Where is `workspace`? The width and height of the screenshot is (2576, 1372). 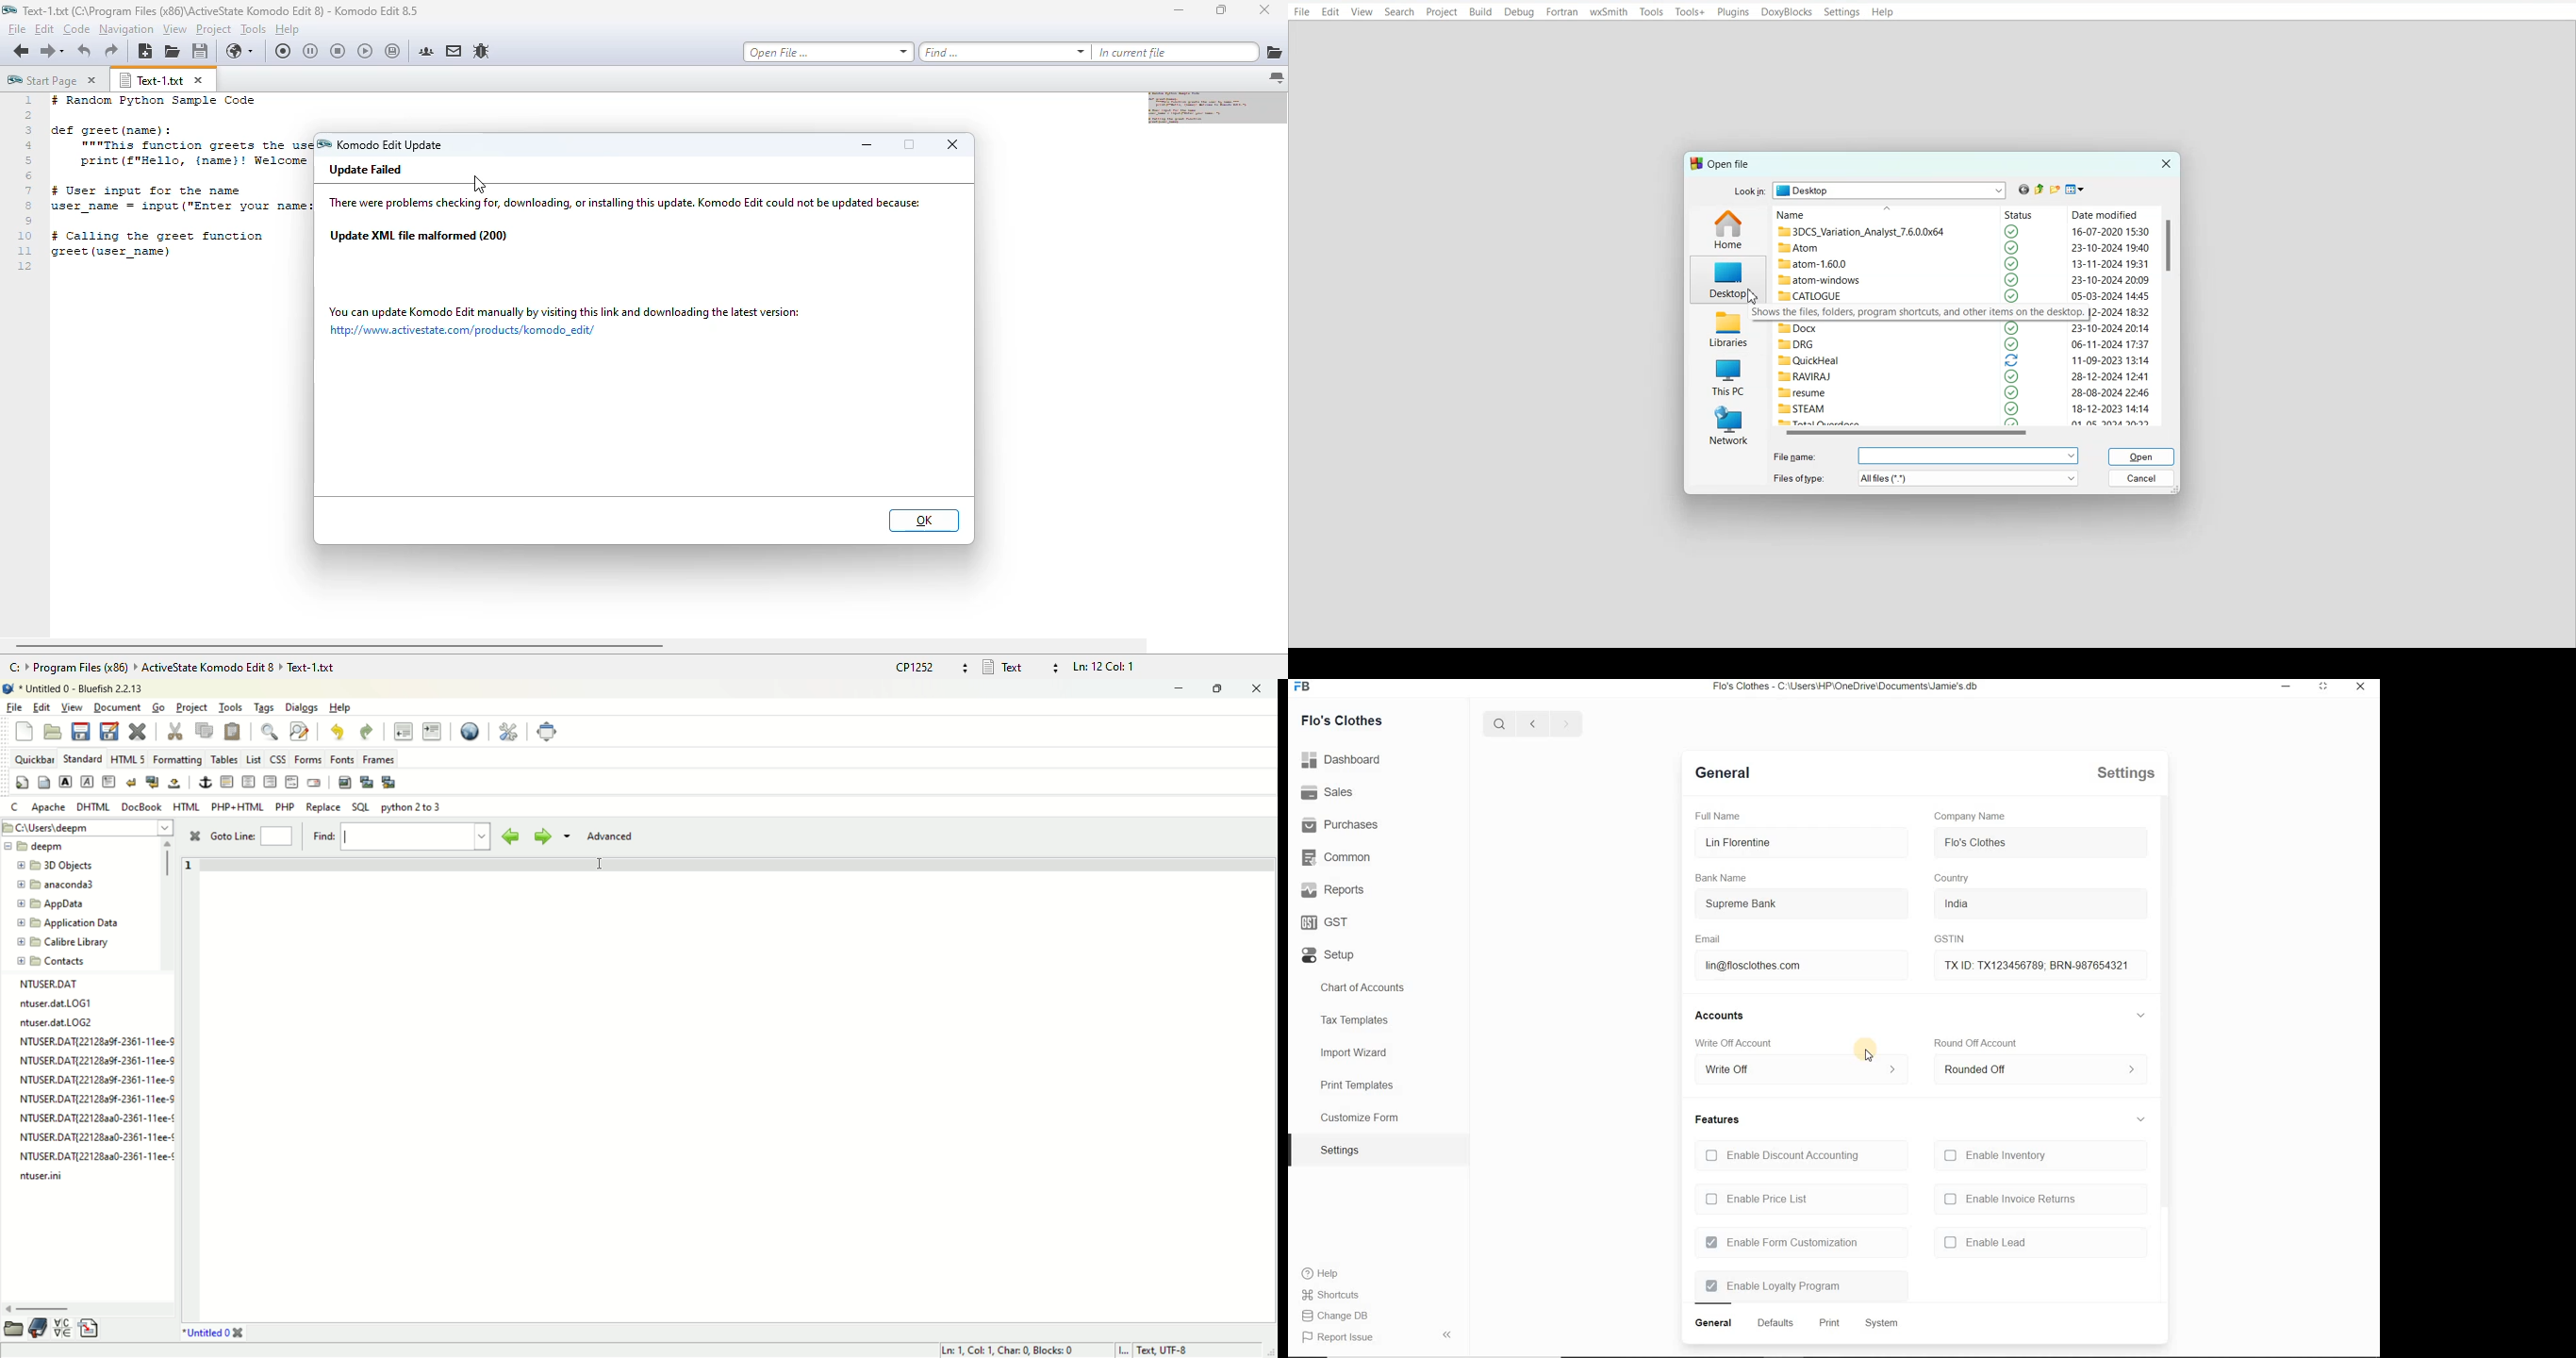
workspace is located at coordinates (736, 1088).